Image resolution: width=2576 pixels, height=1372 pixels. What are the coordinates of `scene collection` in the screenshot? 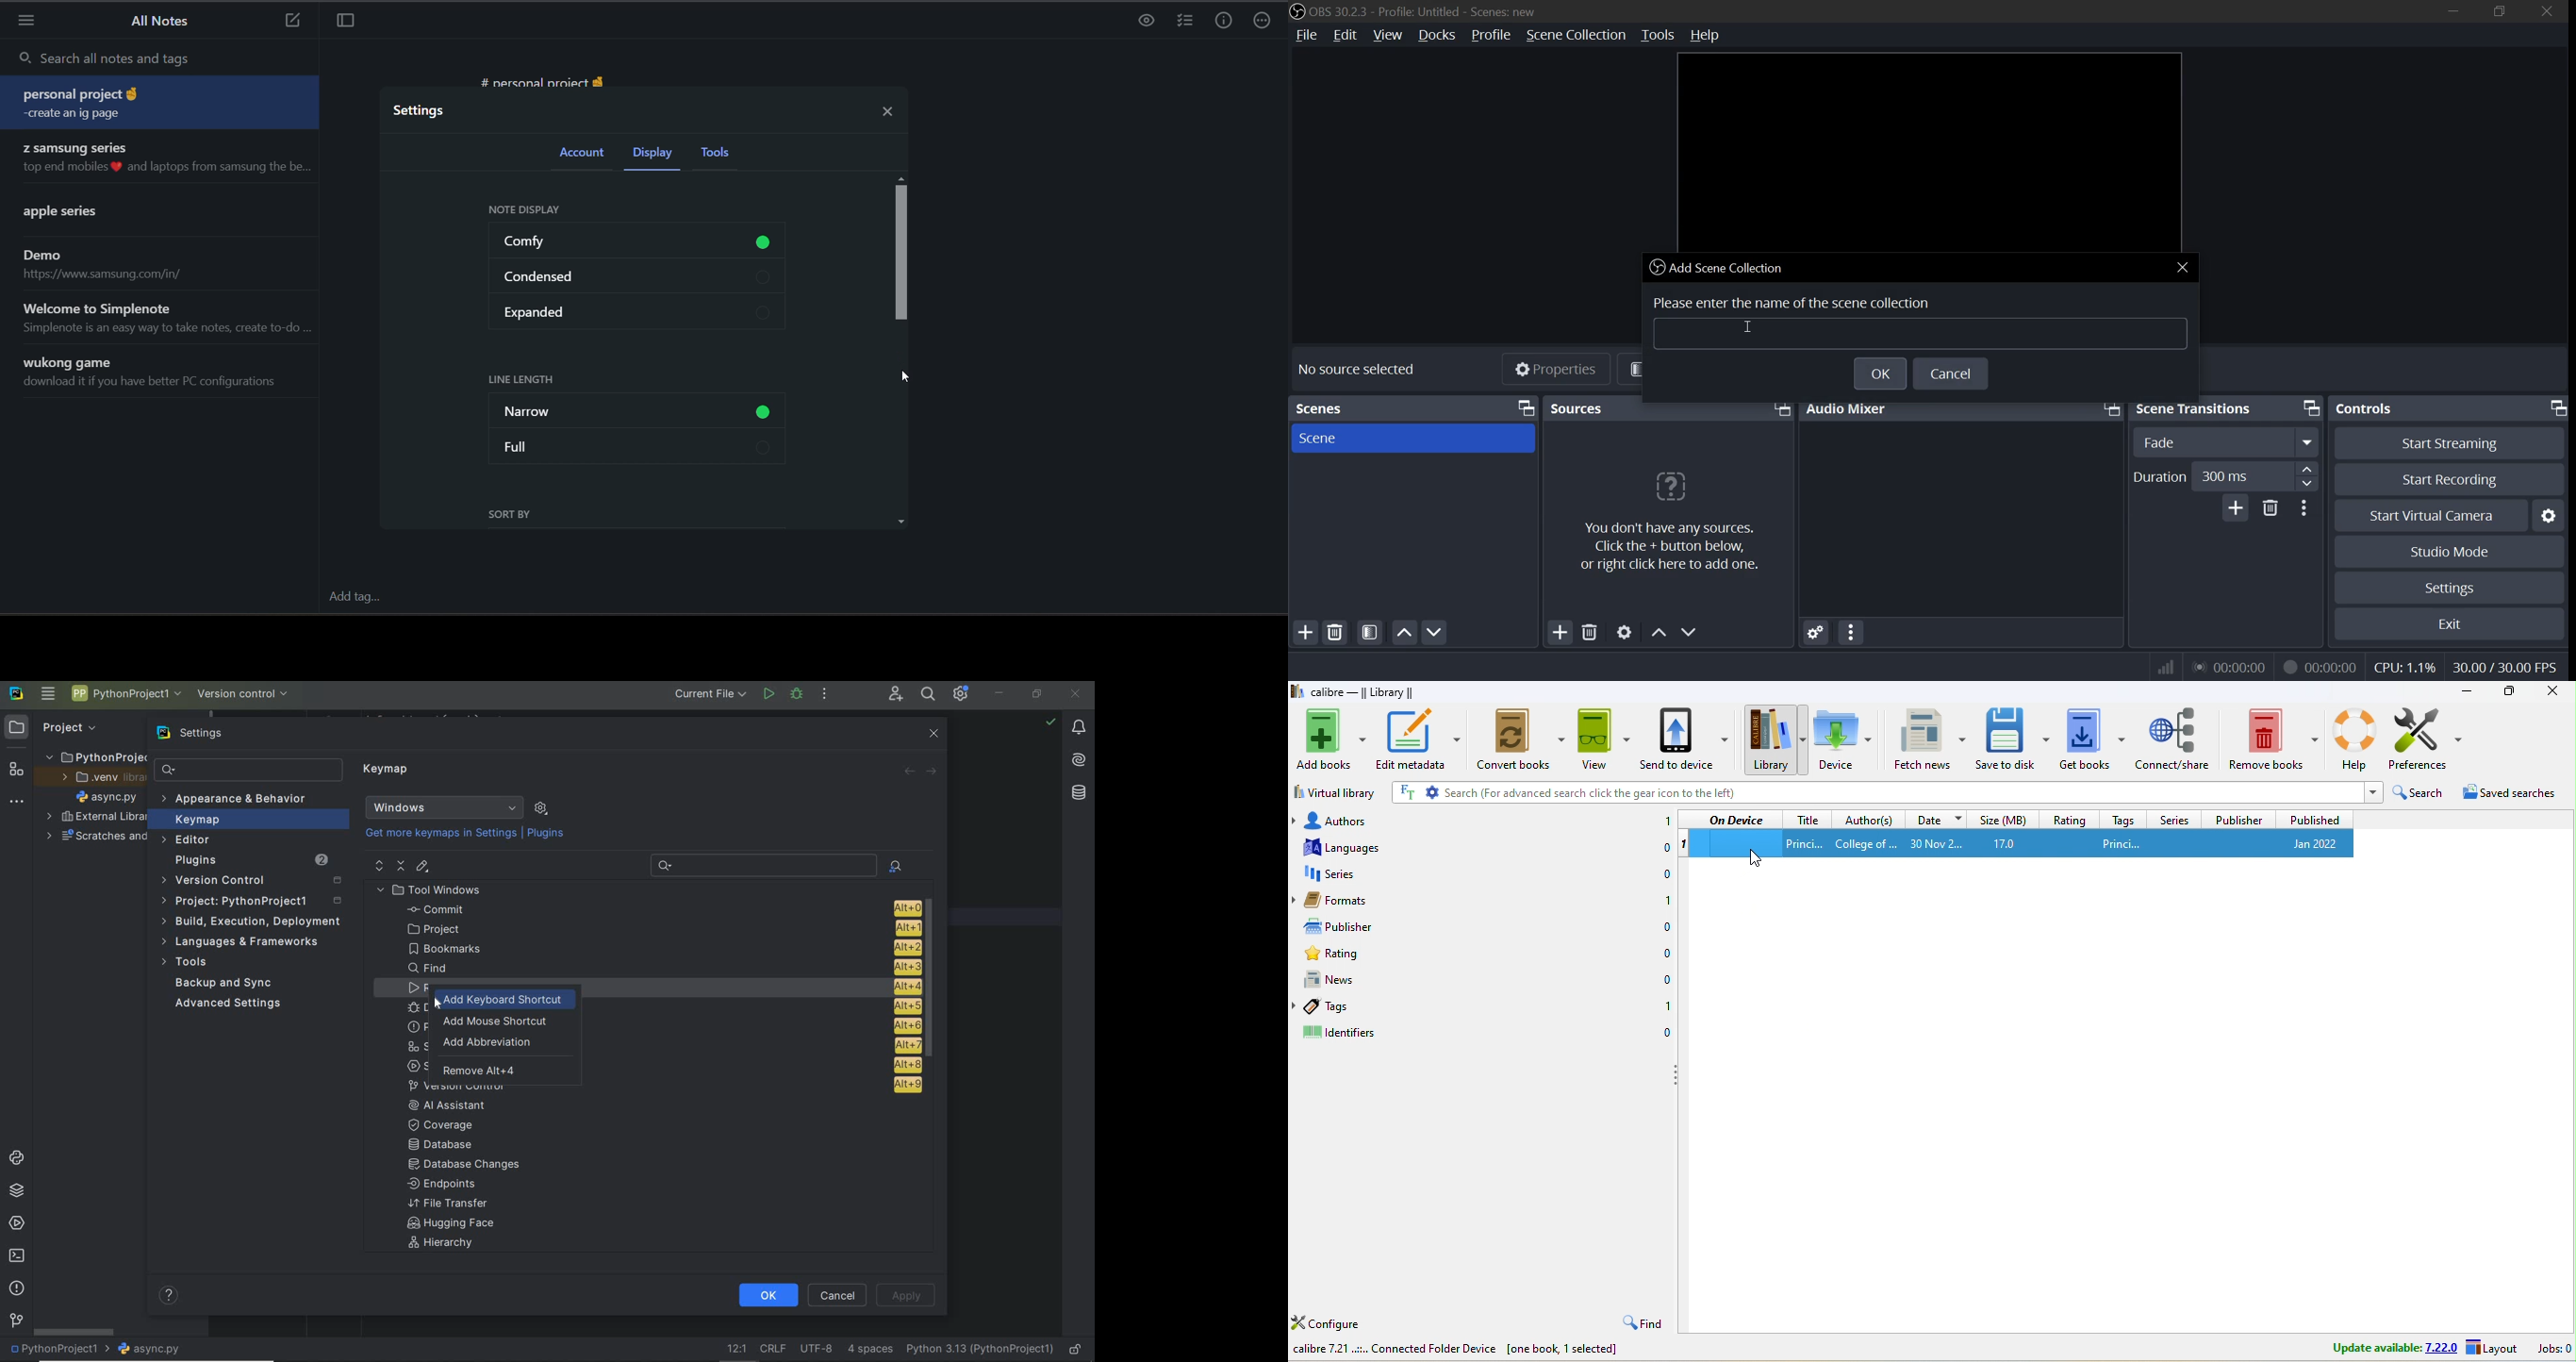 It's located at (1575, 35).